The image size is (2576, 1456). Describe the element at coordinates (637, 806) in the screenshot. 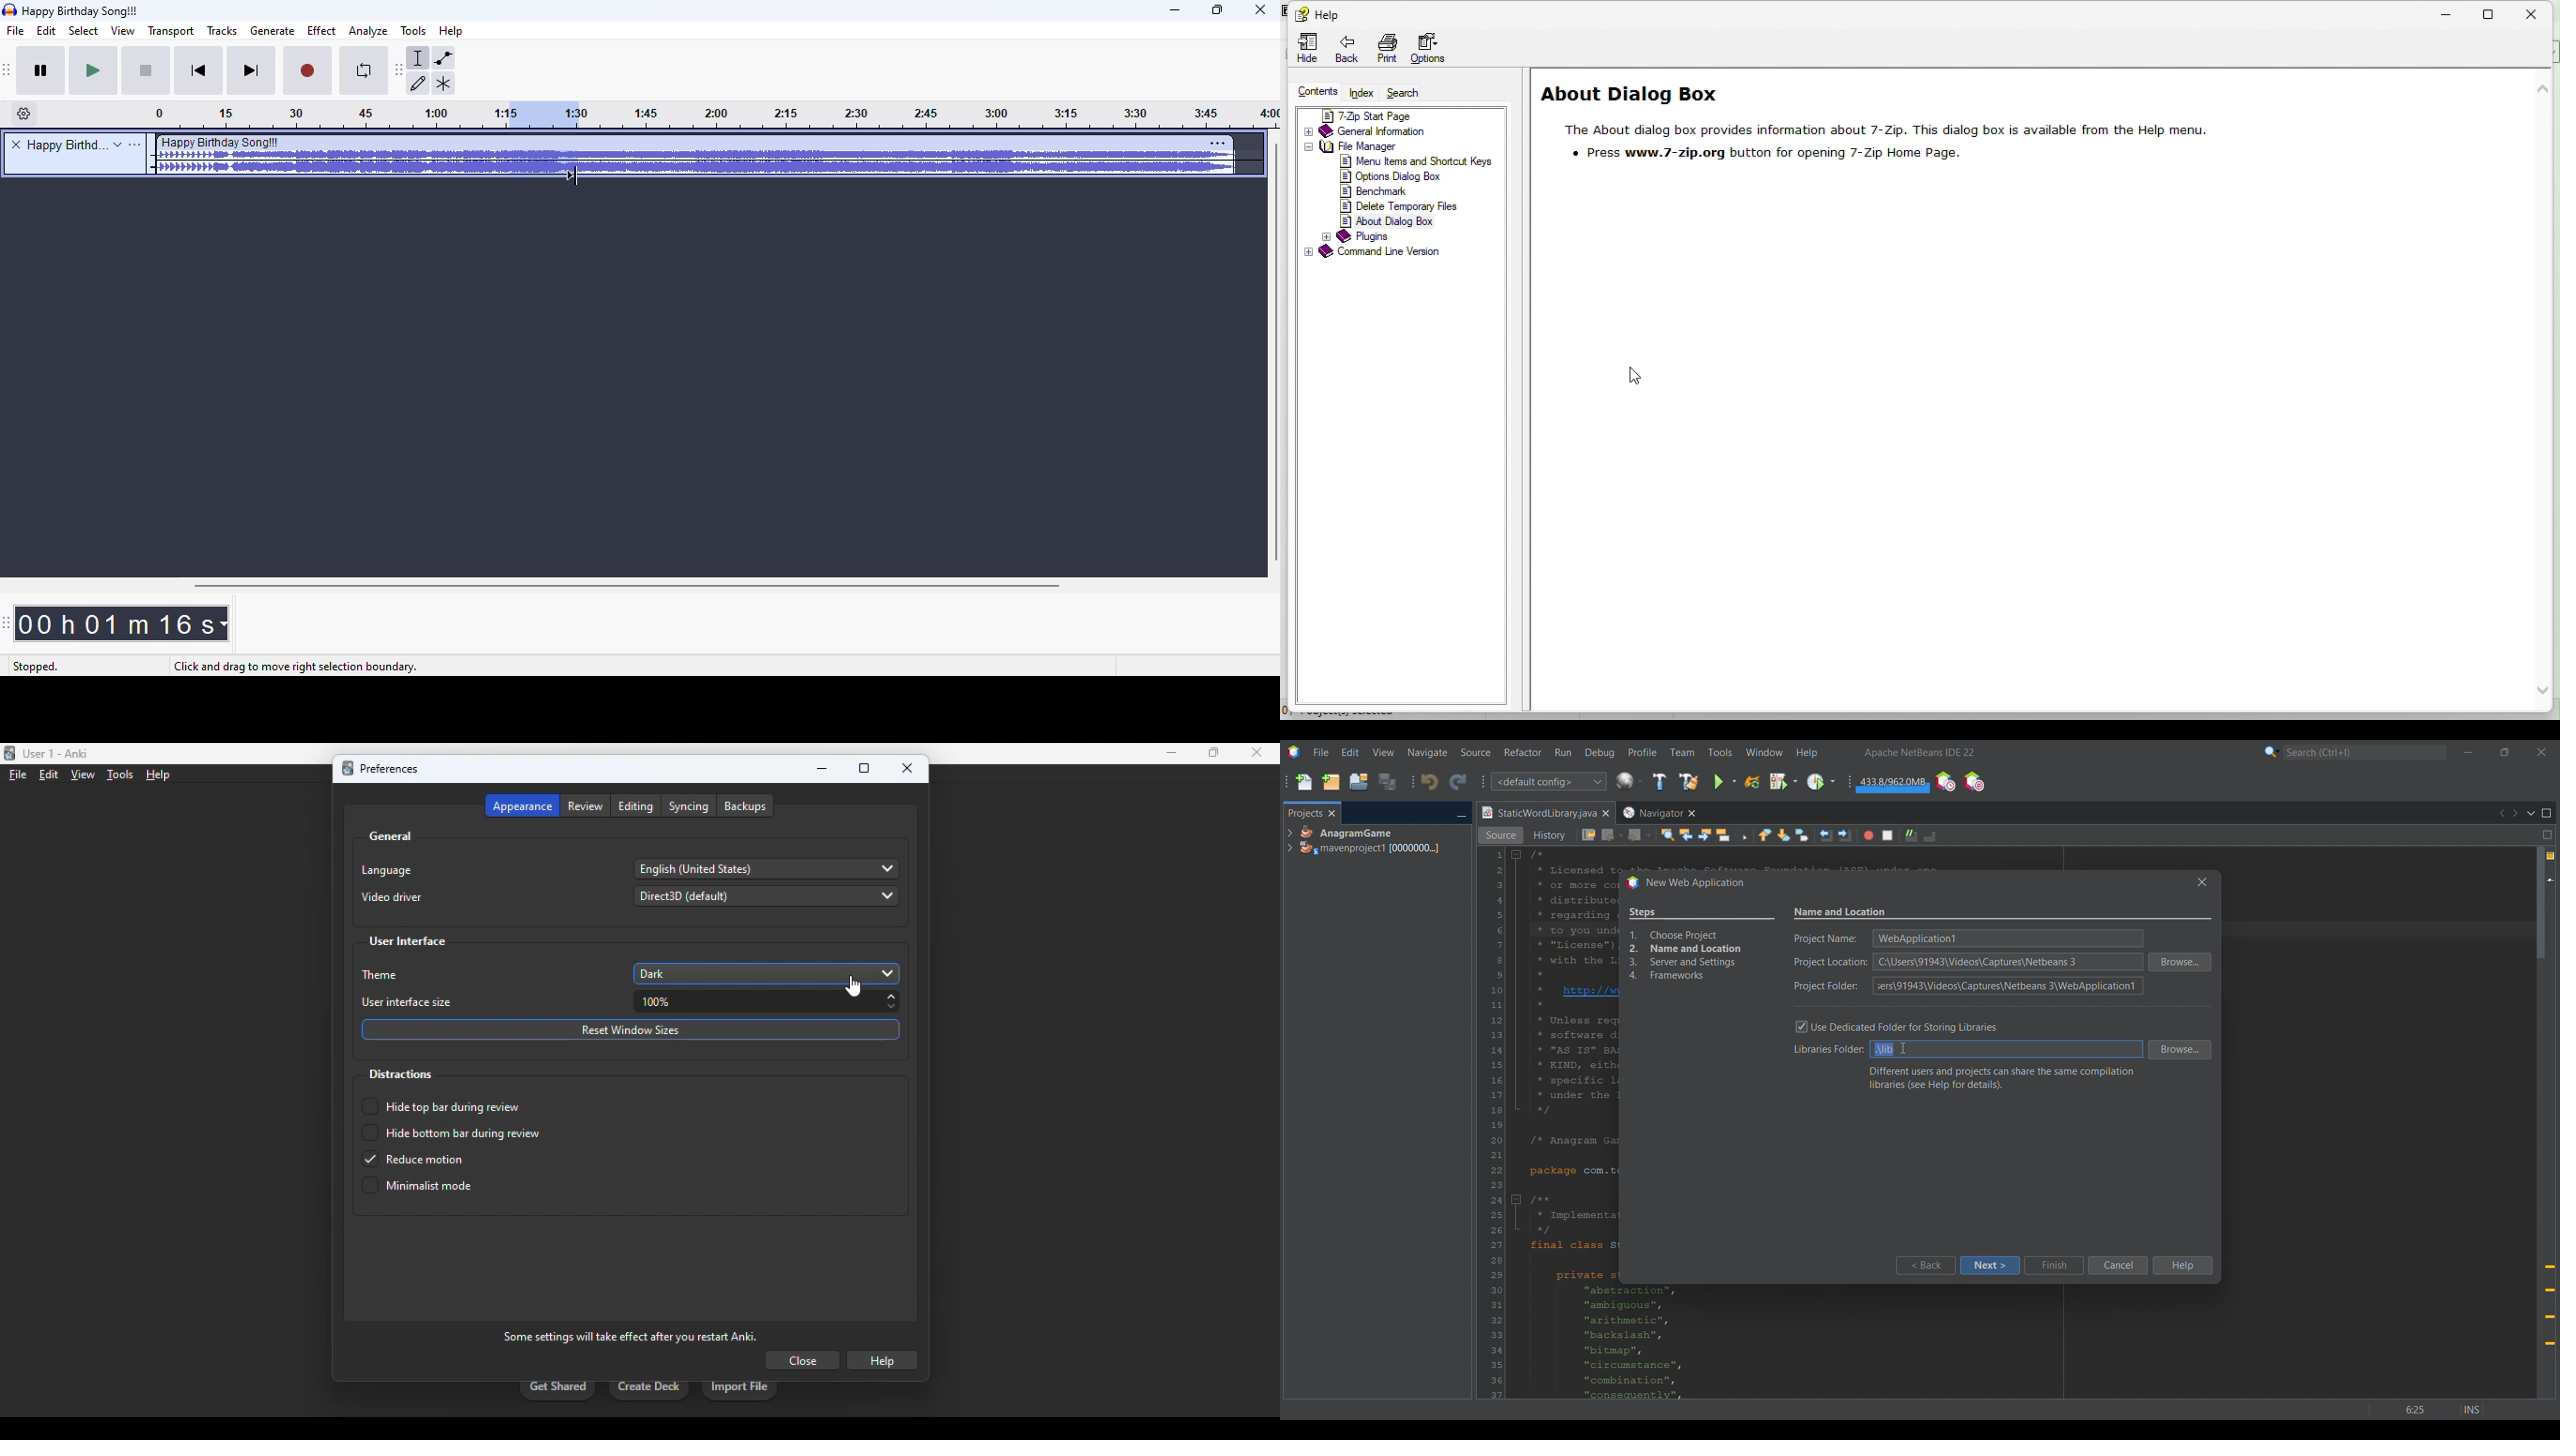

I see `editing` at that location.